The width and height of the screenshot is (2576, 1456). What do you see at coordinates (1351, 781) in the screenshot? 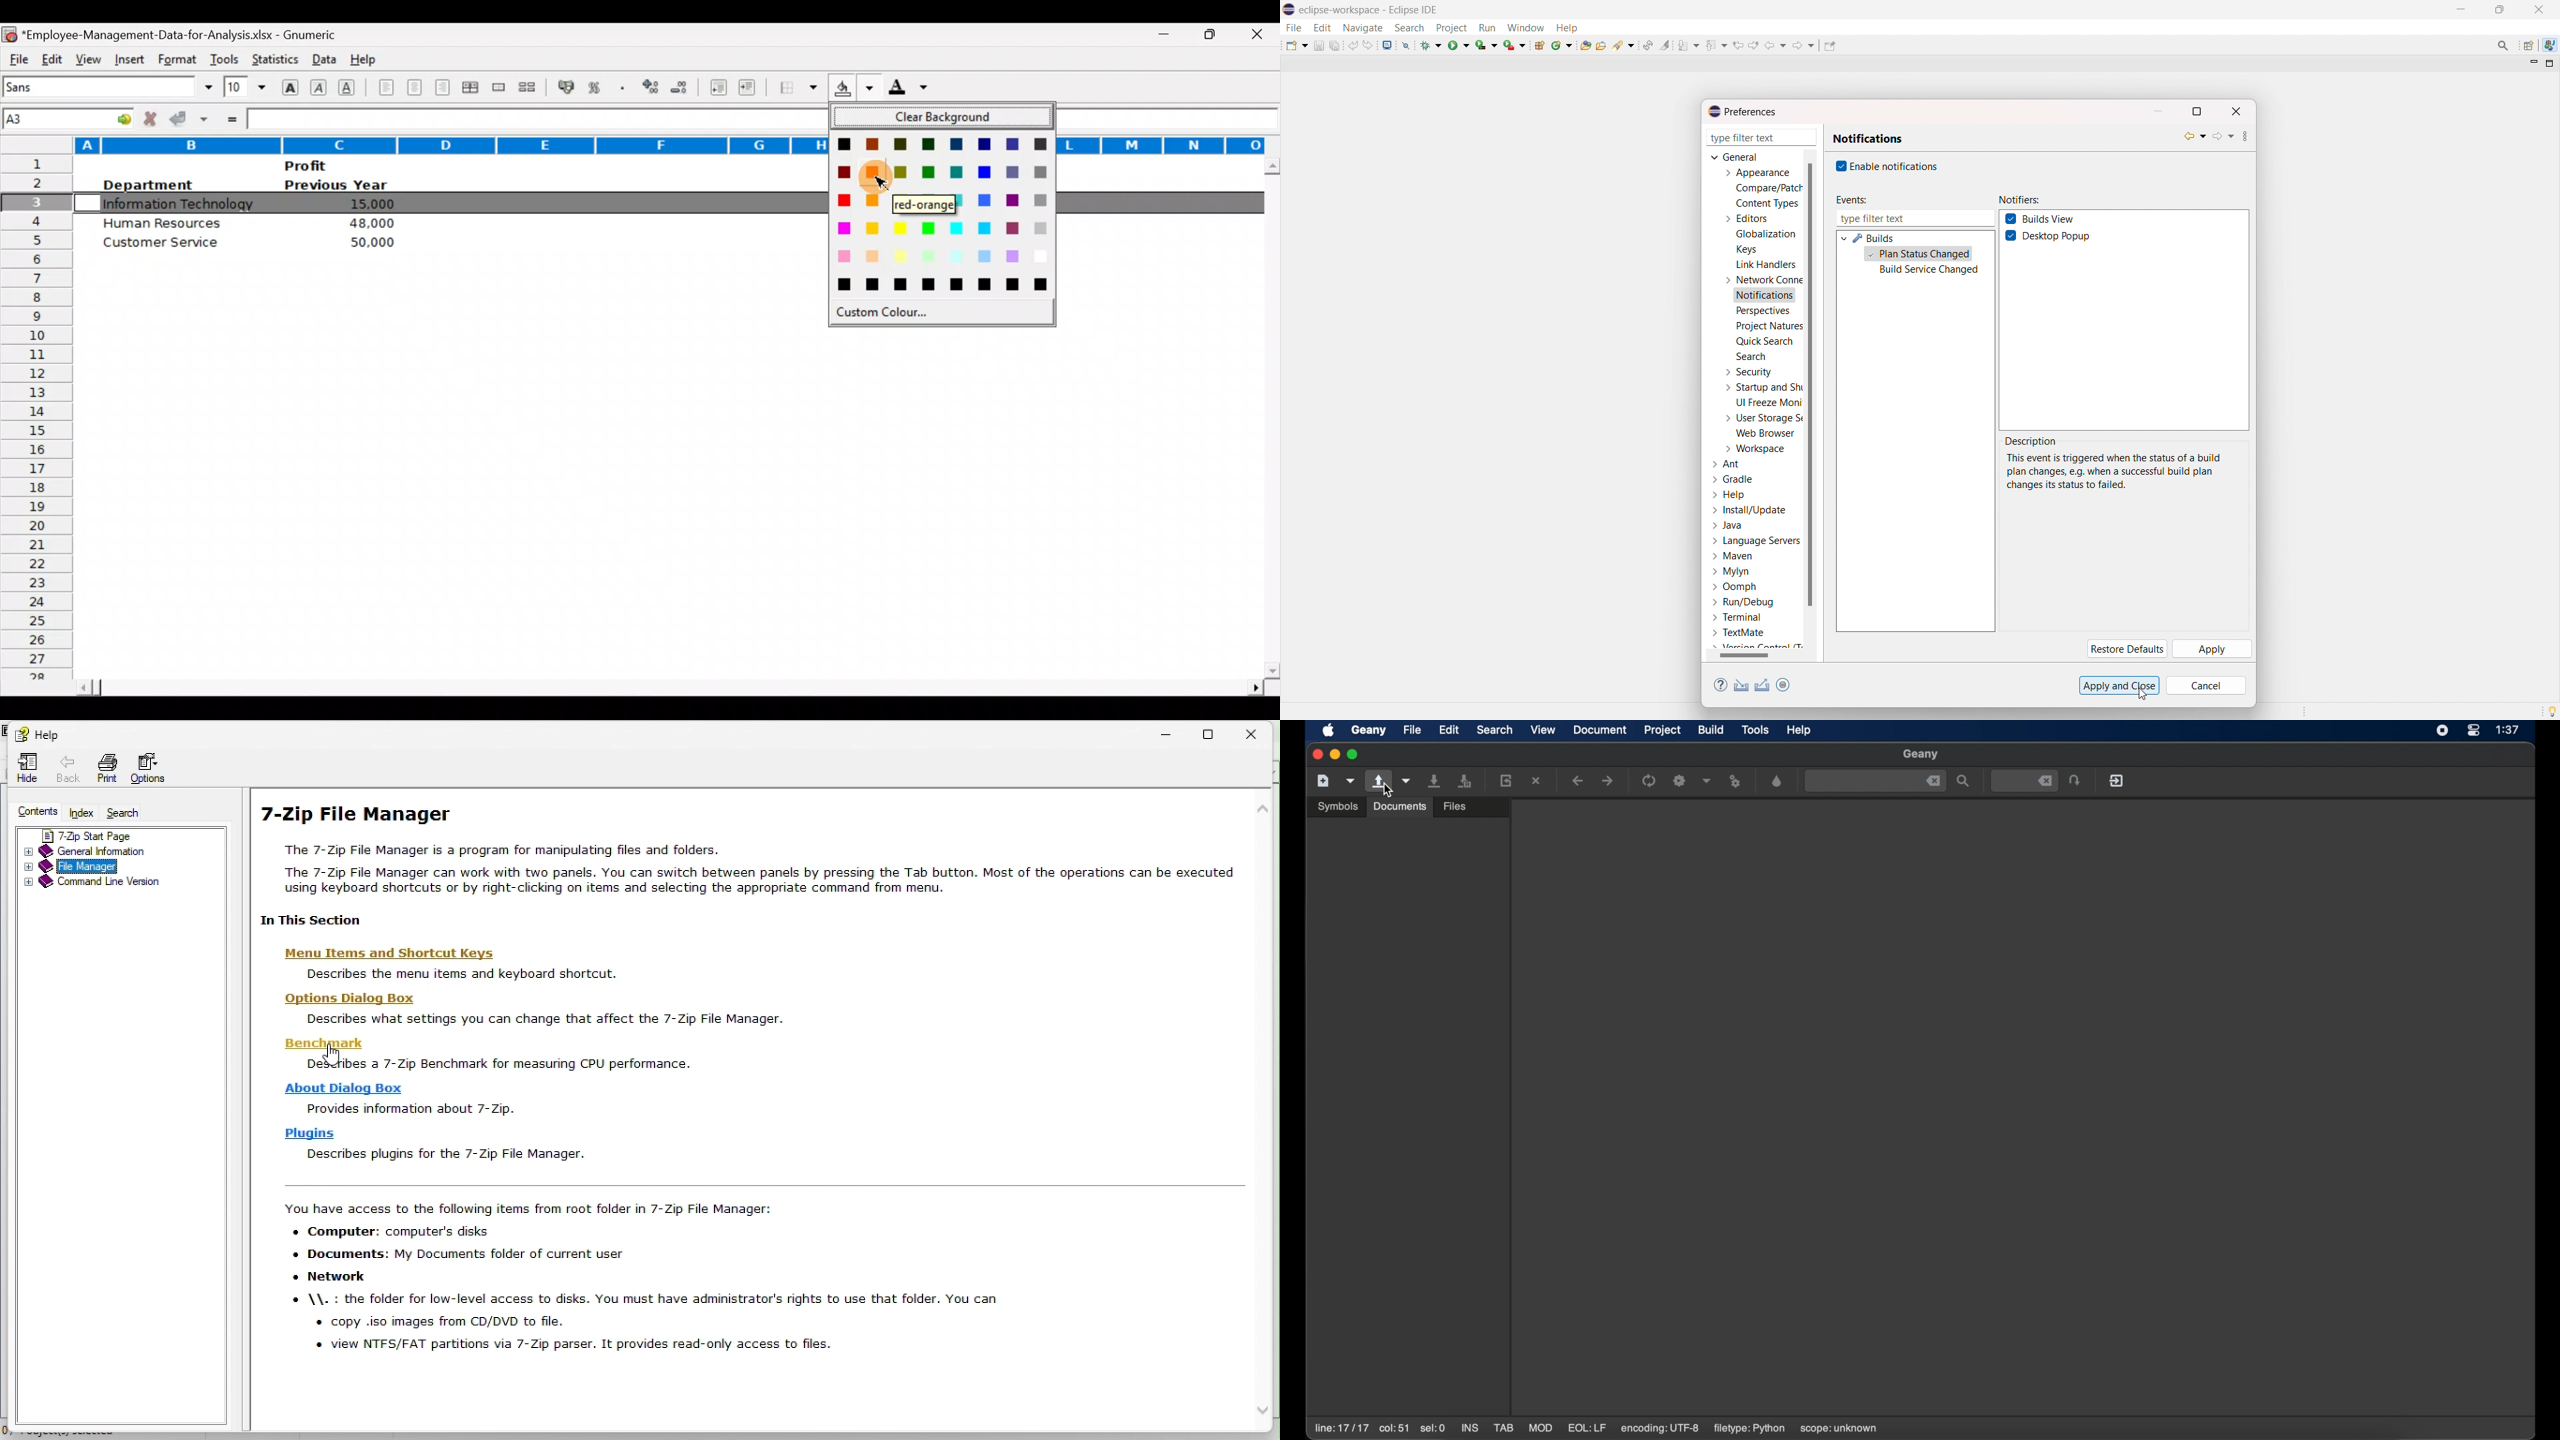
I see `create file from template` at bounding box center [1351, 781].